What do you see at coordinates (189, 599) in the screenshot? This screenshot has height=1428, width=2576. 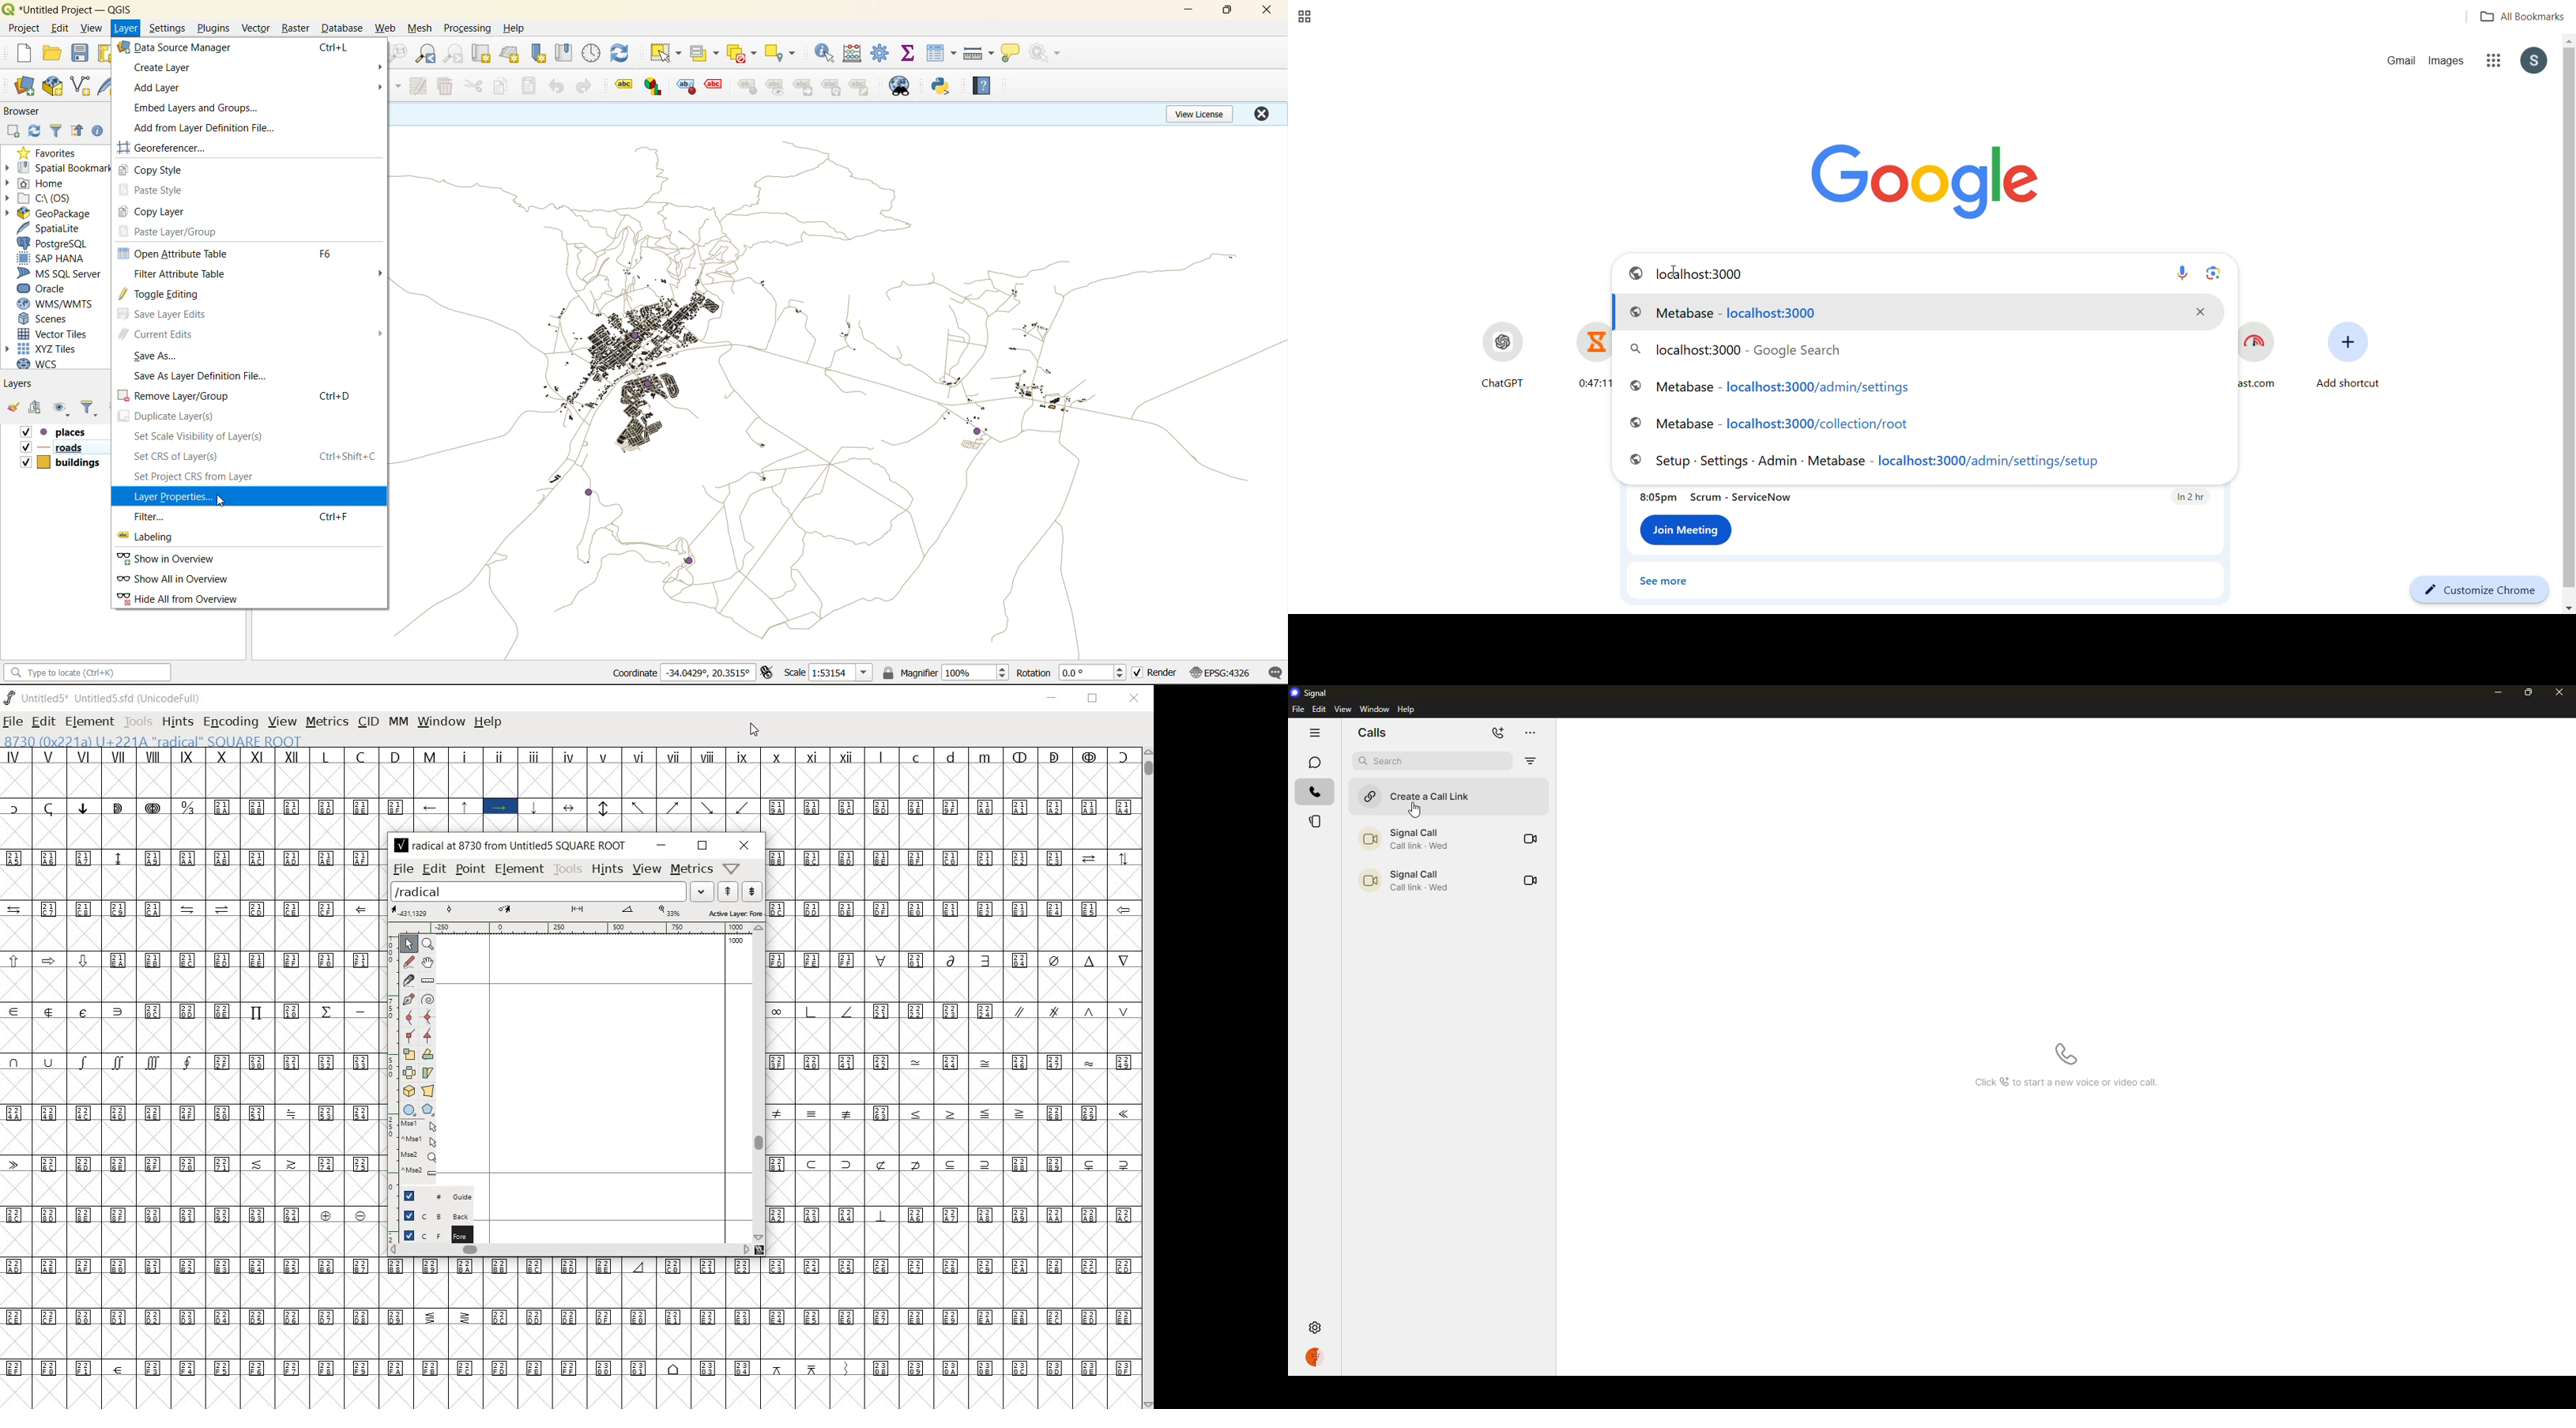 I see `hide all from overview` at bounding box center [189, 599].